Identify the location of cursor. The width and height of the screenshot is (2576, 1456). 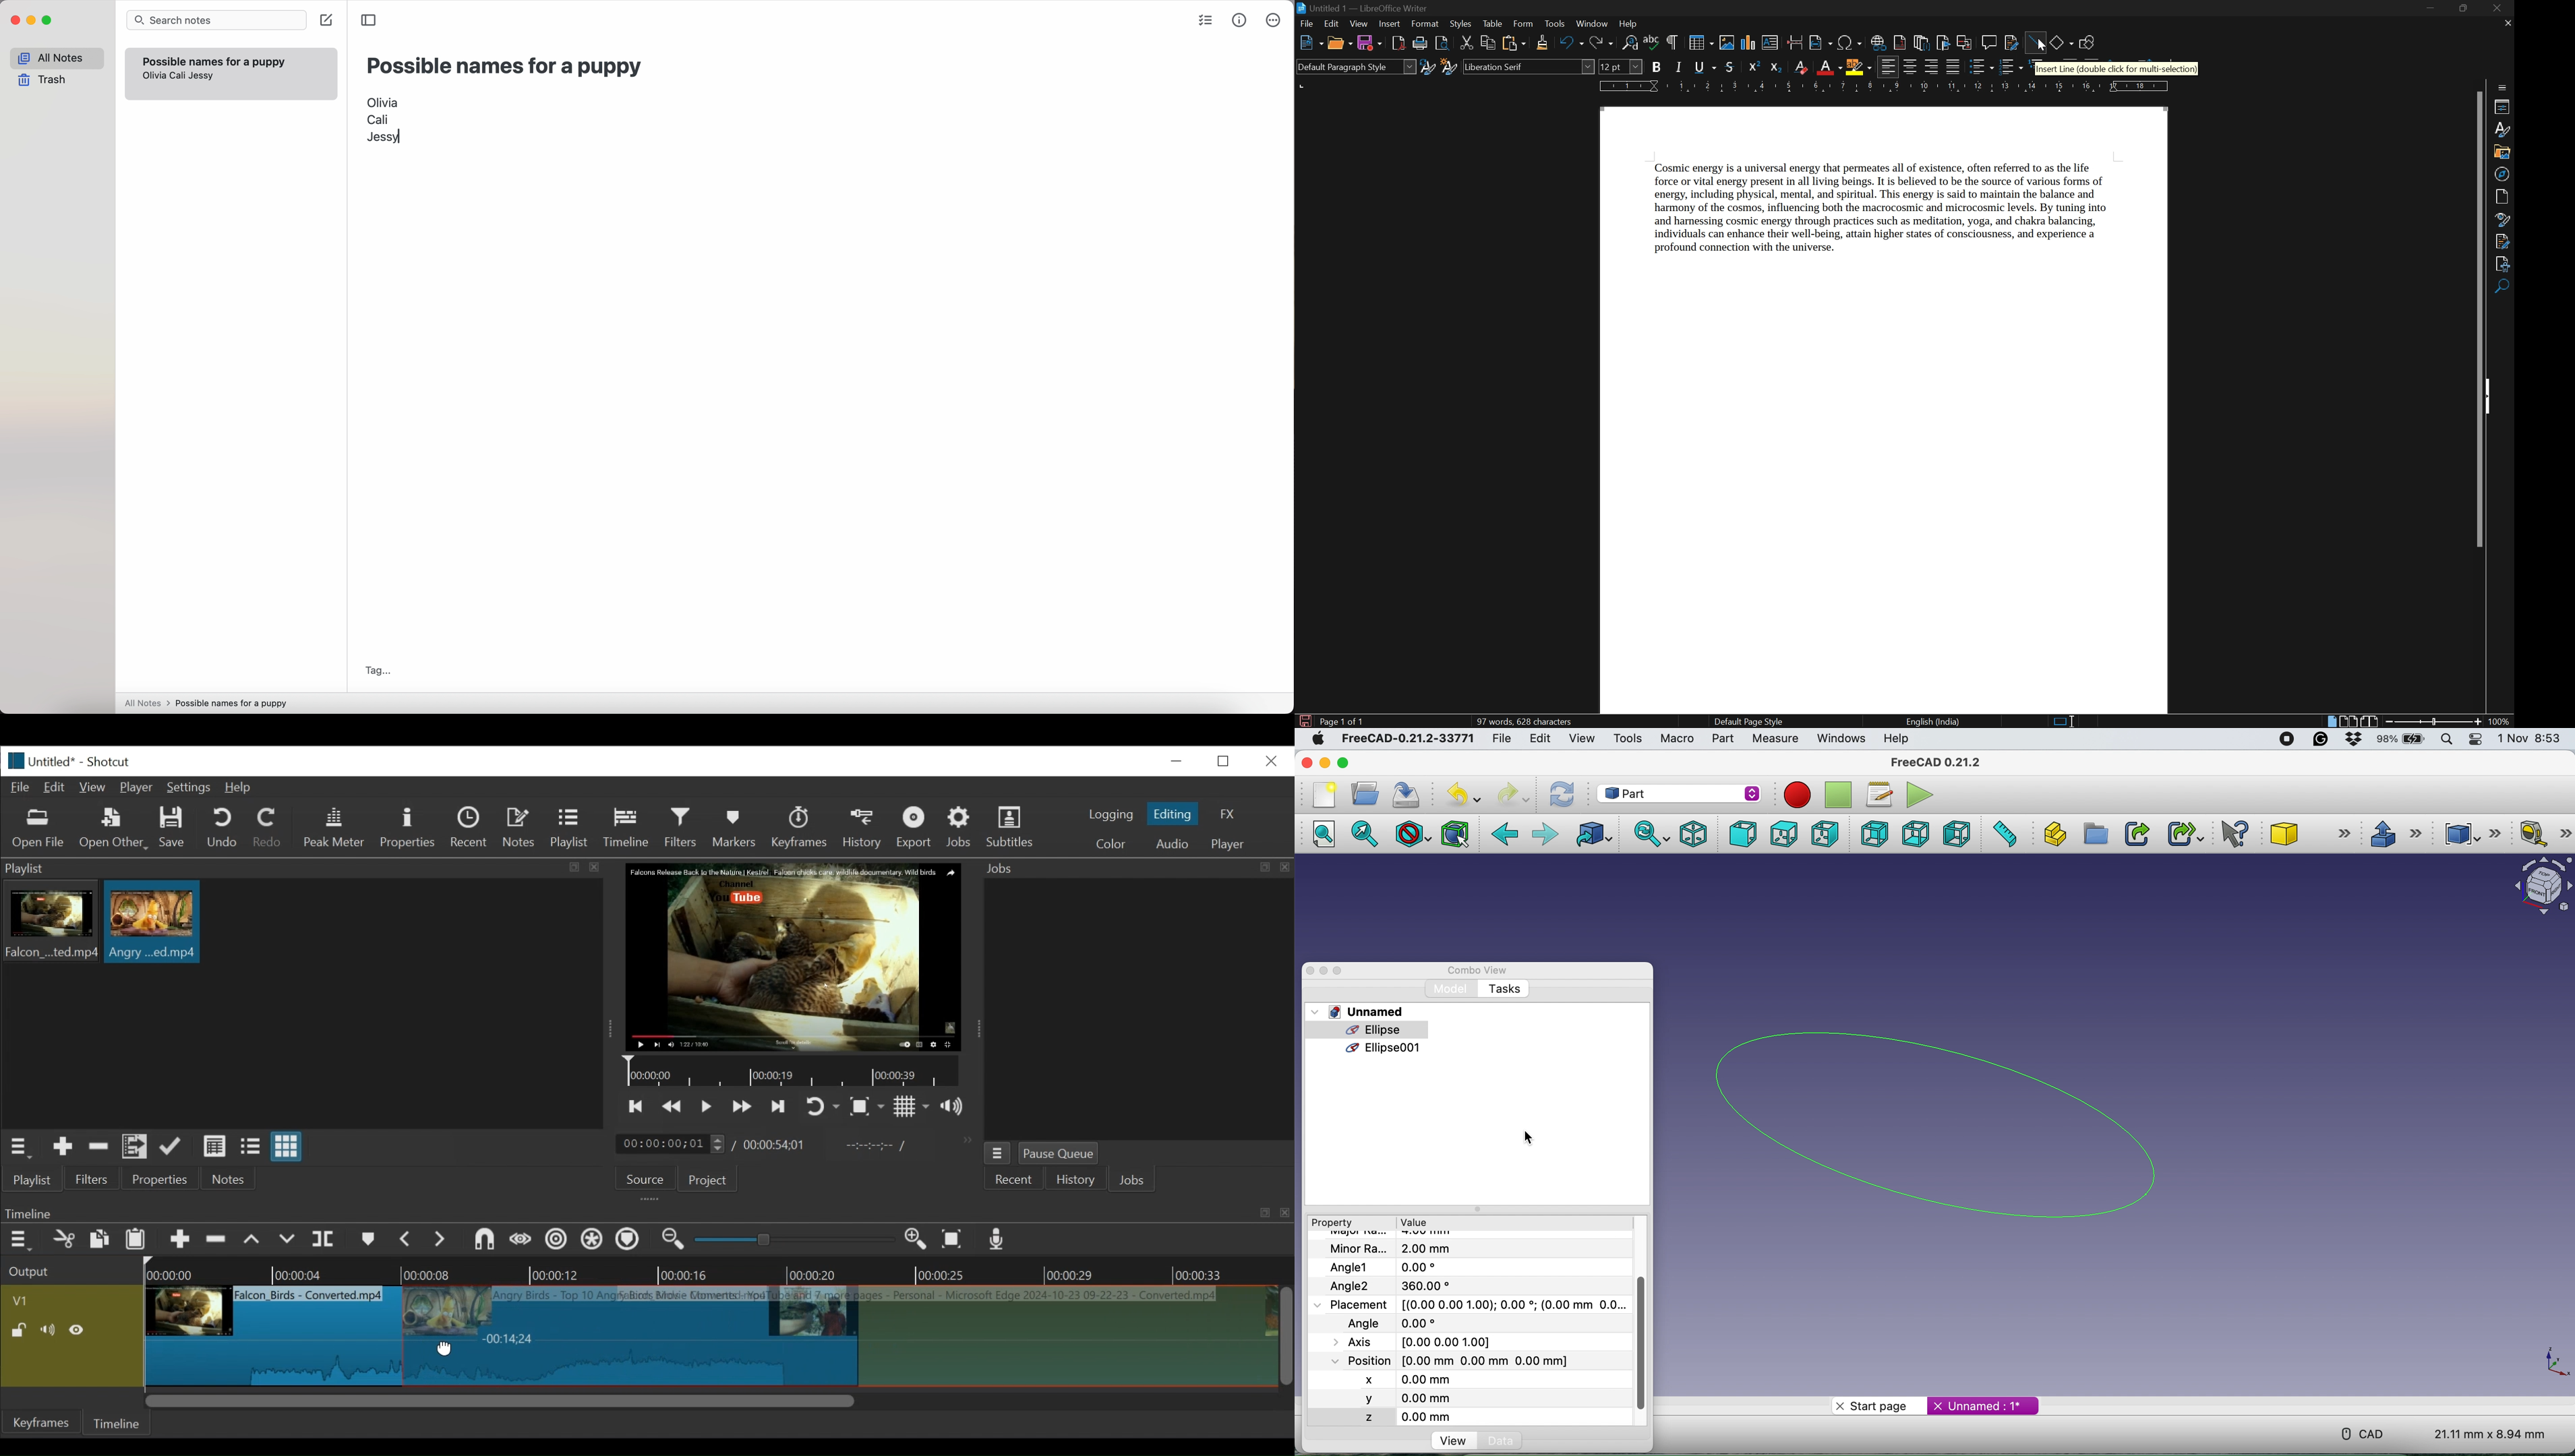
(2043, 49).